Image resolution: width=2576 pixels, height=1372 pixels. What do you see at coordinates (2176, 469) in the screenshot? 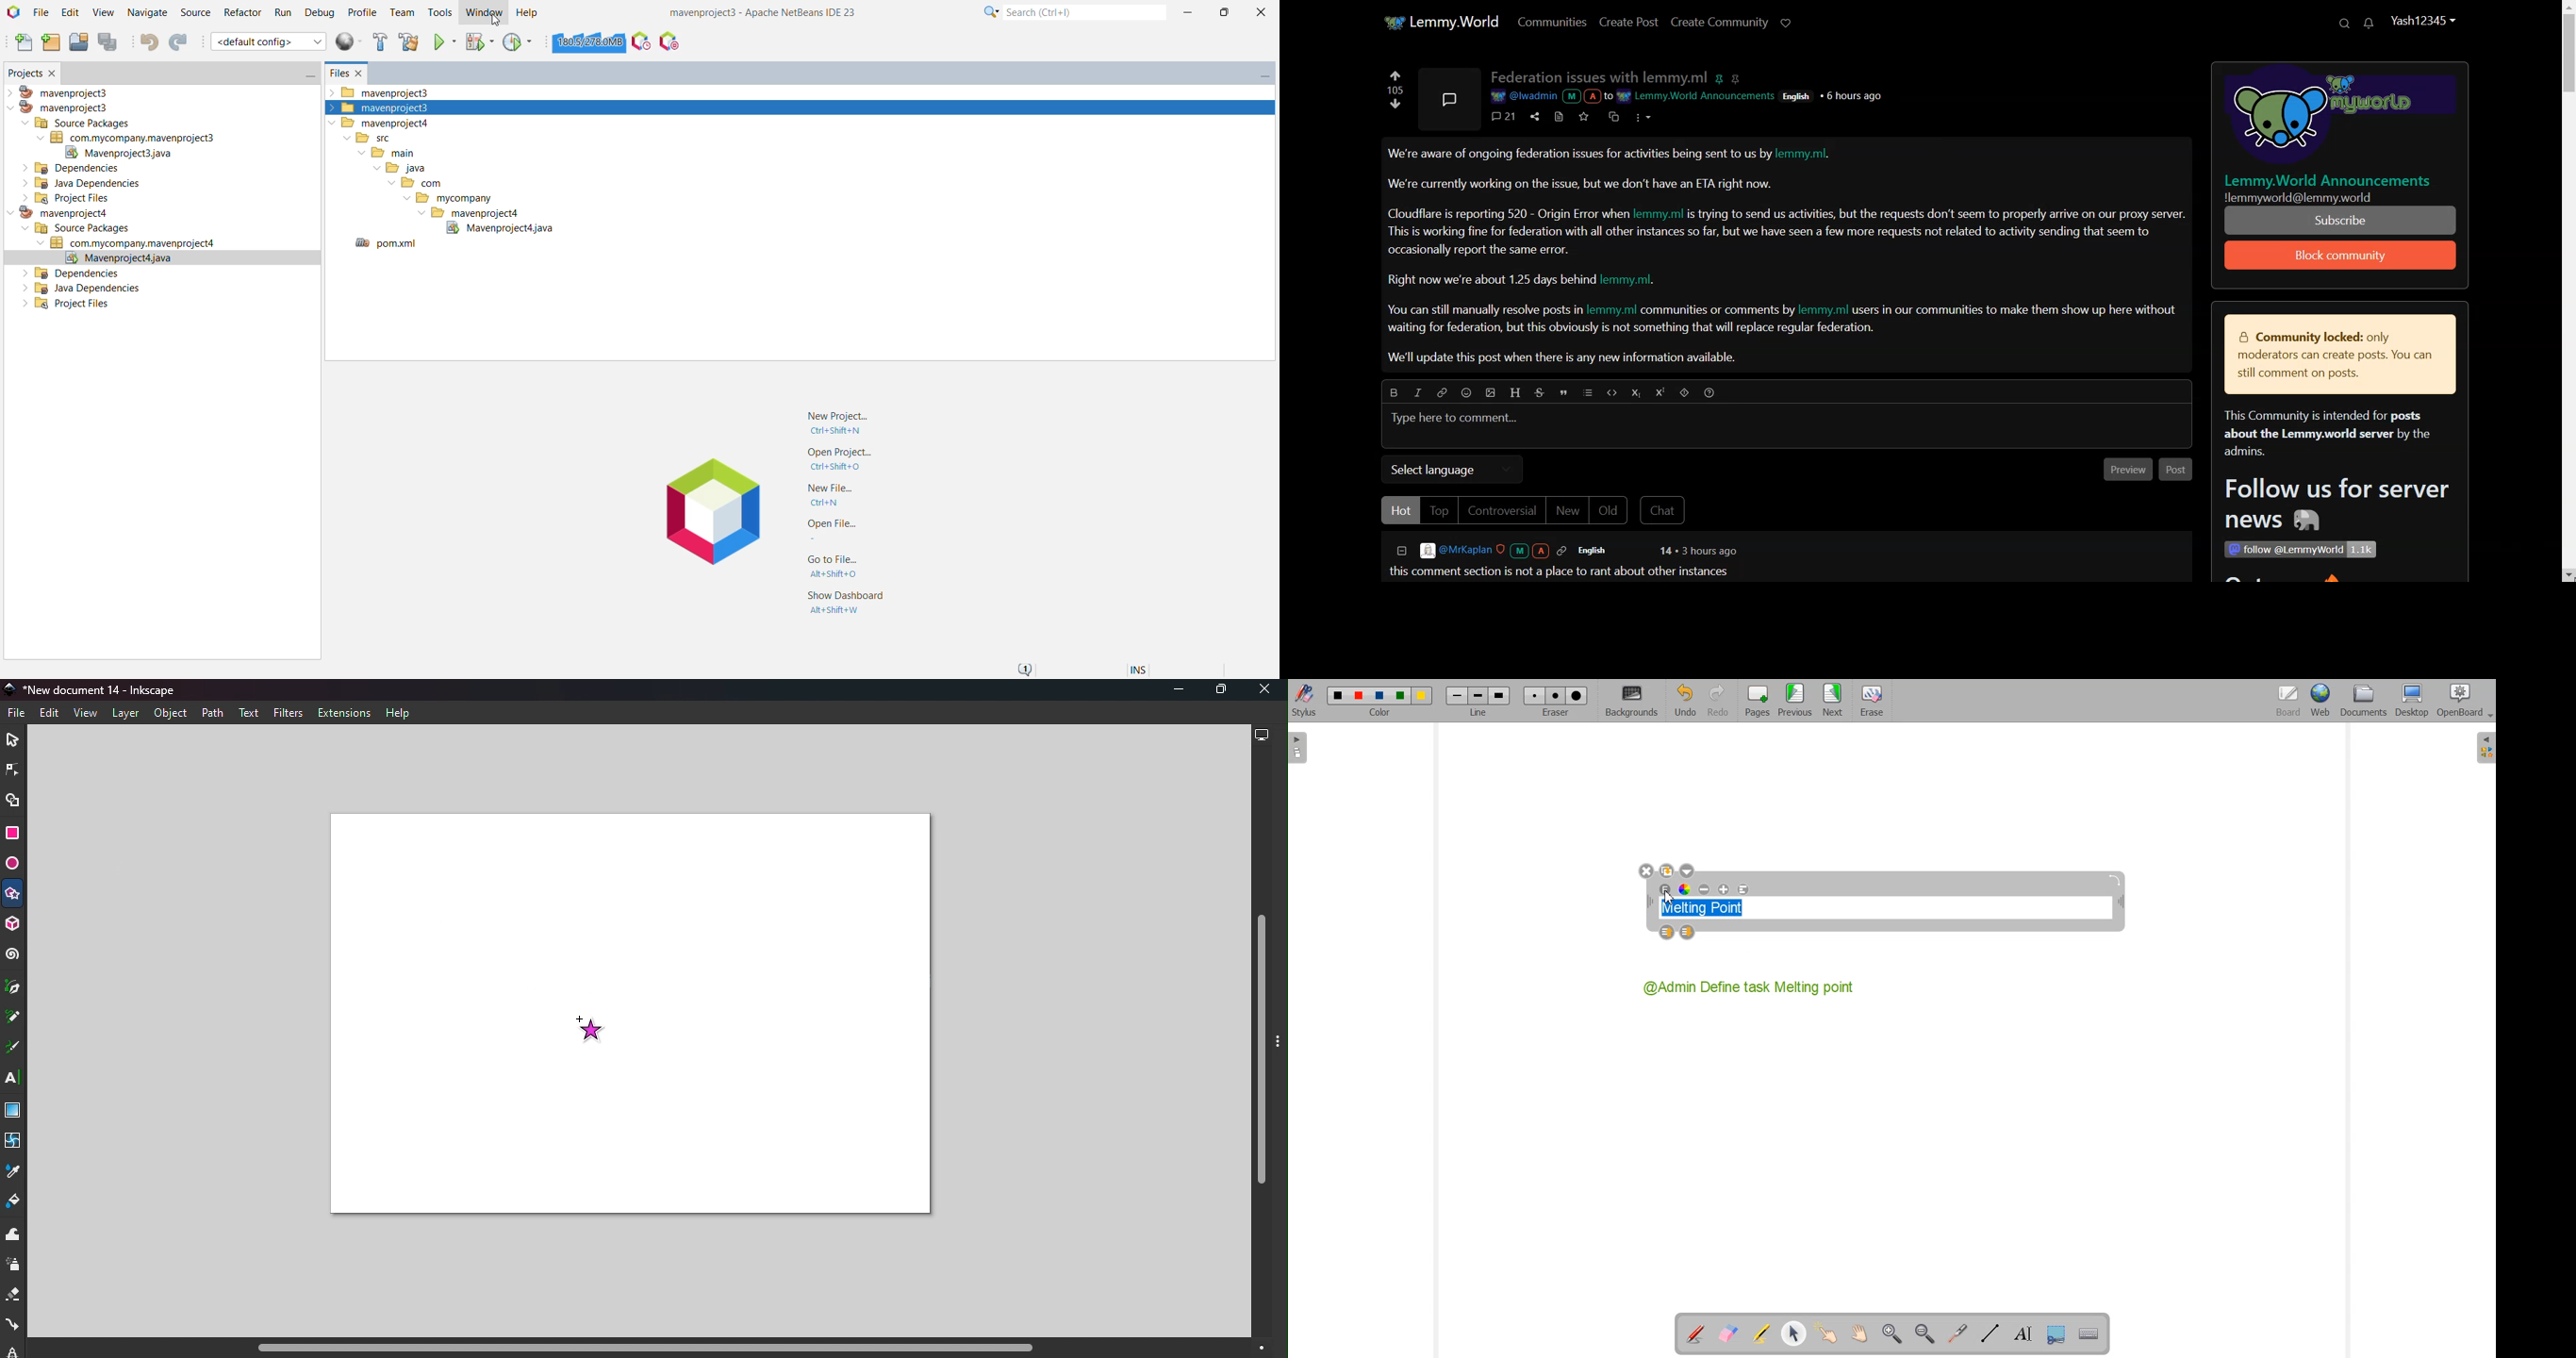
I see `Post` at bounding box center [2176, 469].